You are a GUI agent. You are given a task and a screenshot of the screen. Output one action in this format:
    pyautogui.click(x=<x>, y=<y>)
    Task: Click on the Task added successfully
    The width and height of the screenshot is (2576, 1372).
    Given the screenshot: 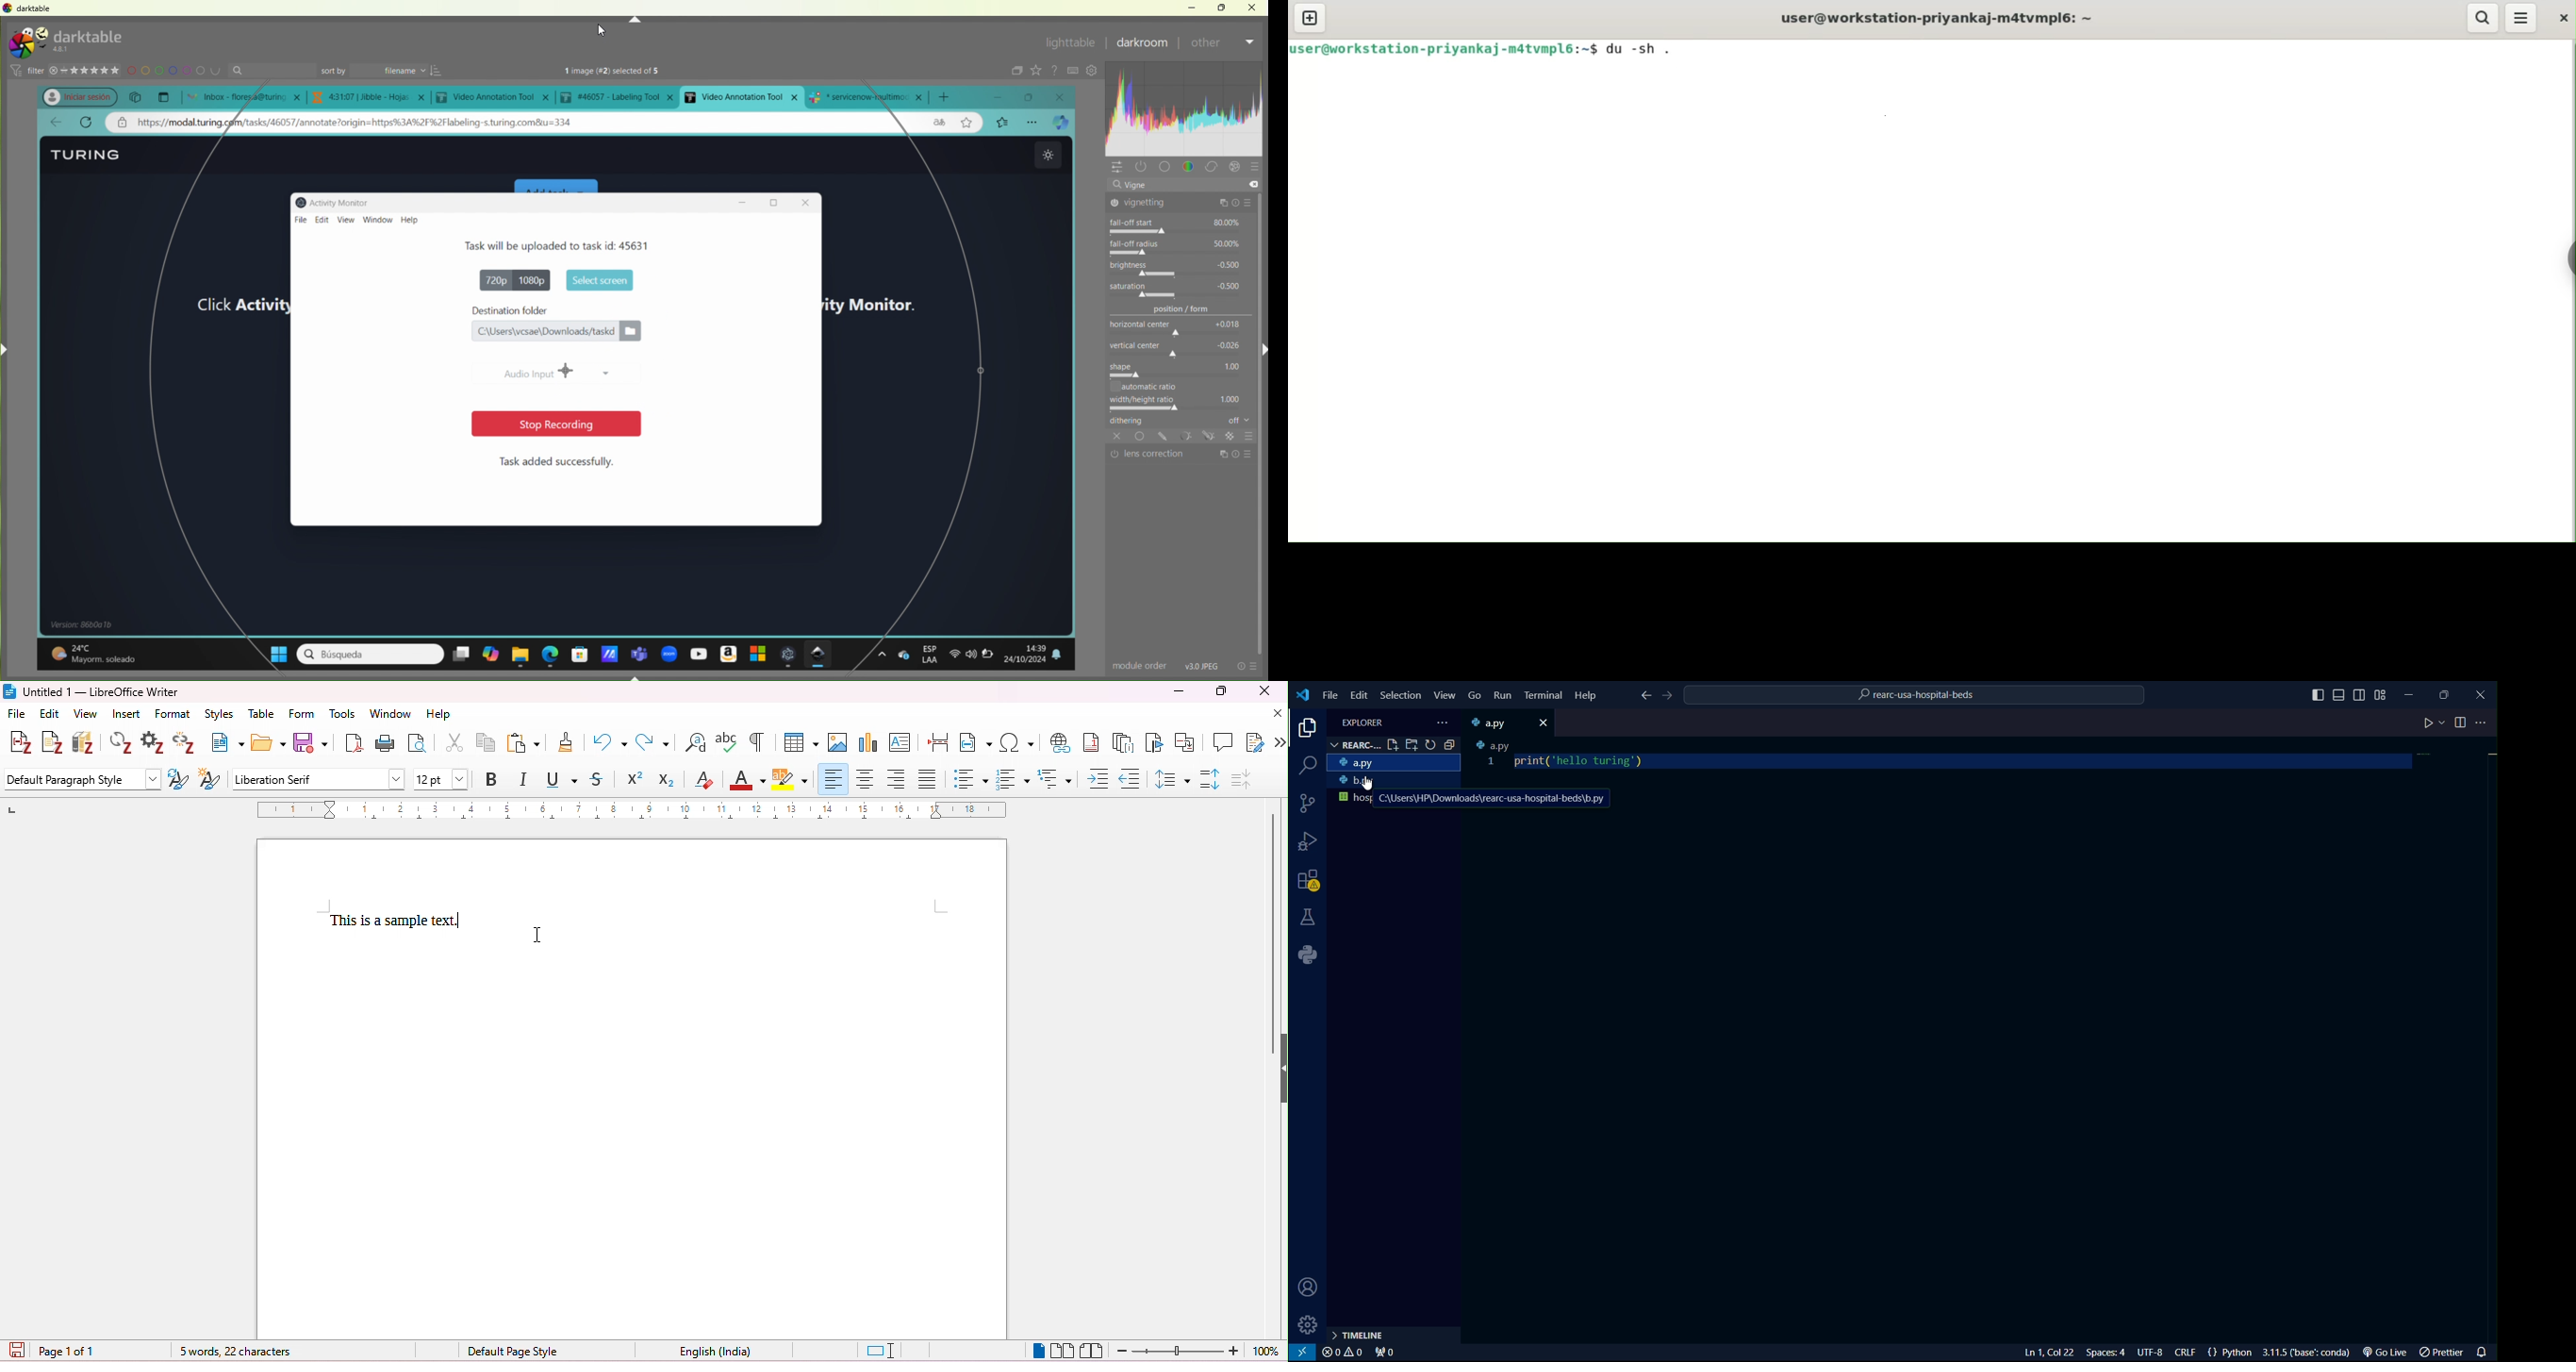 What is the action you would take?
    pyautogui.click(x=558, y=461)
    